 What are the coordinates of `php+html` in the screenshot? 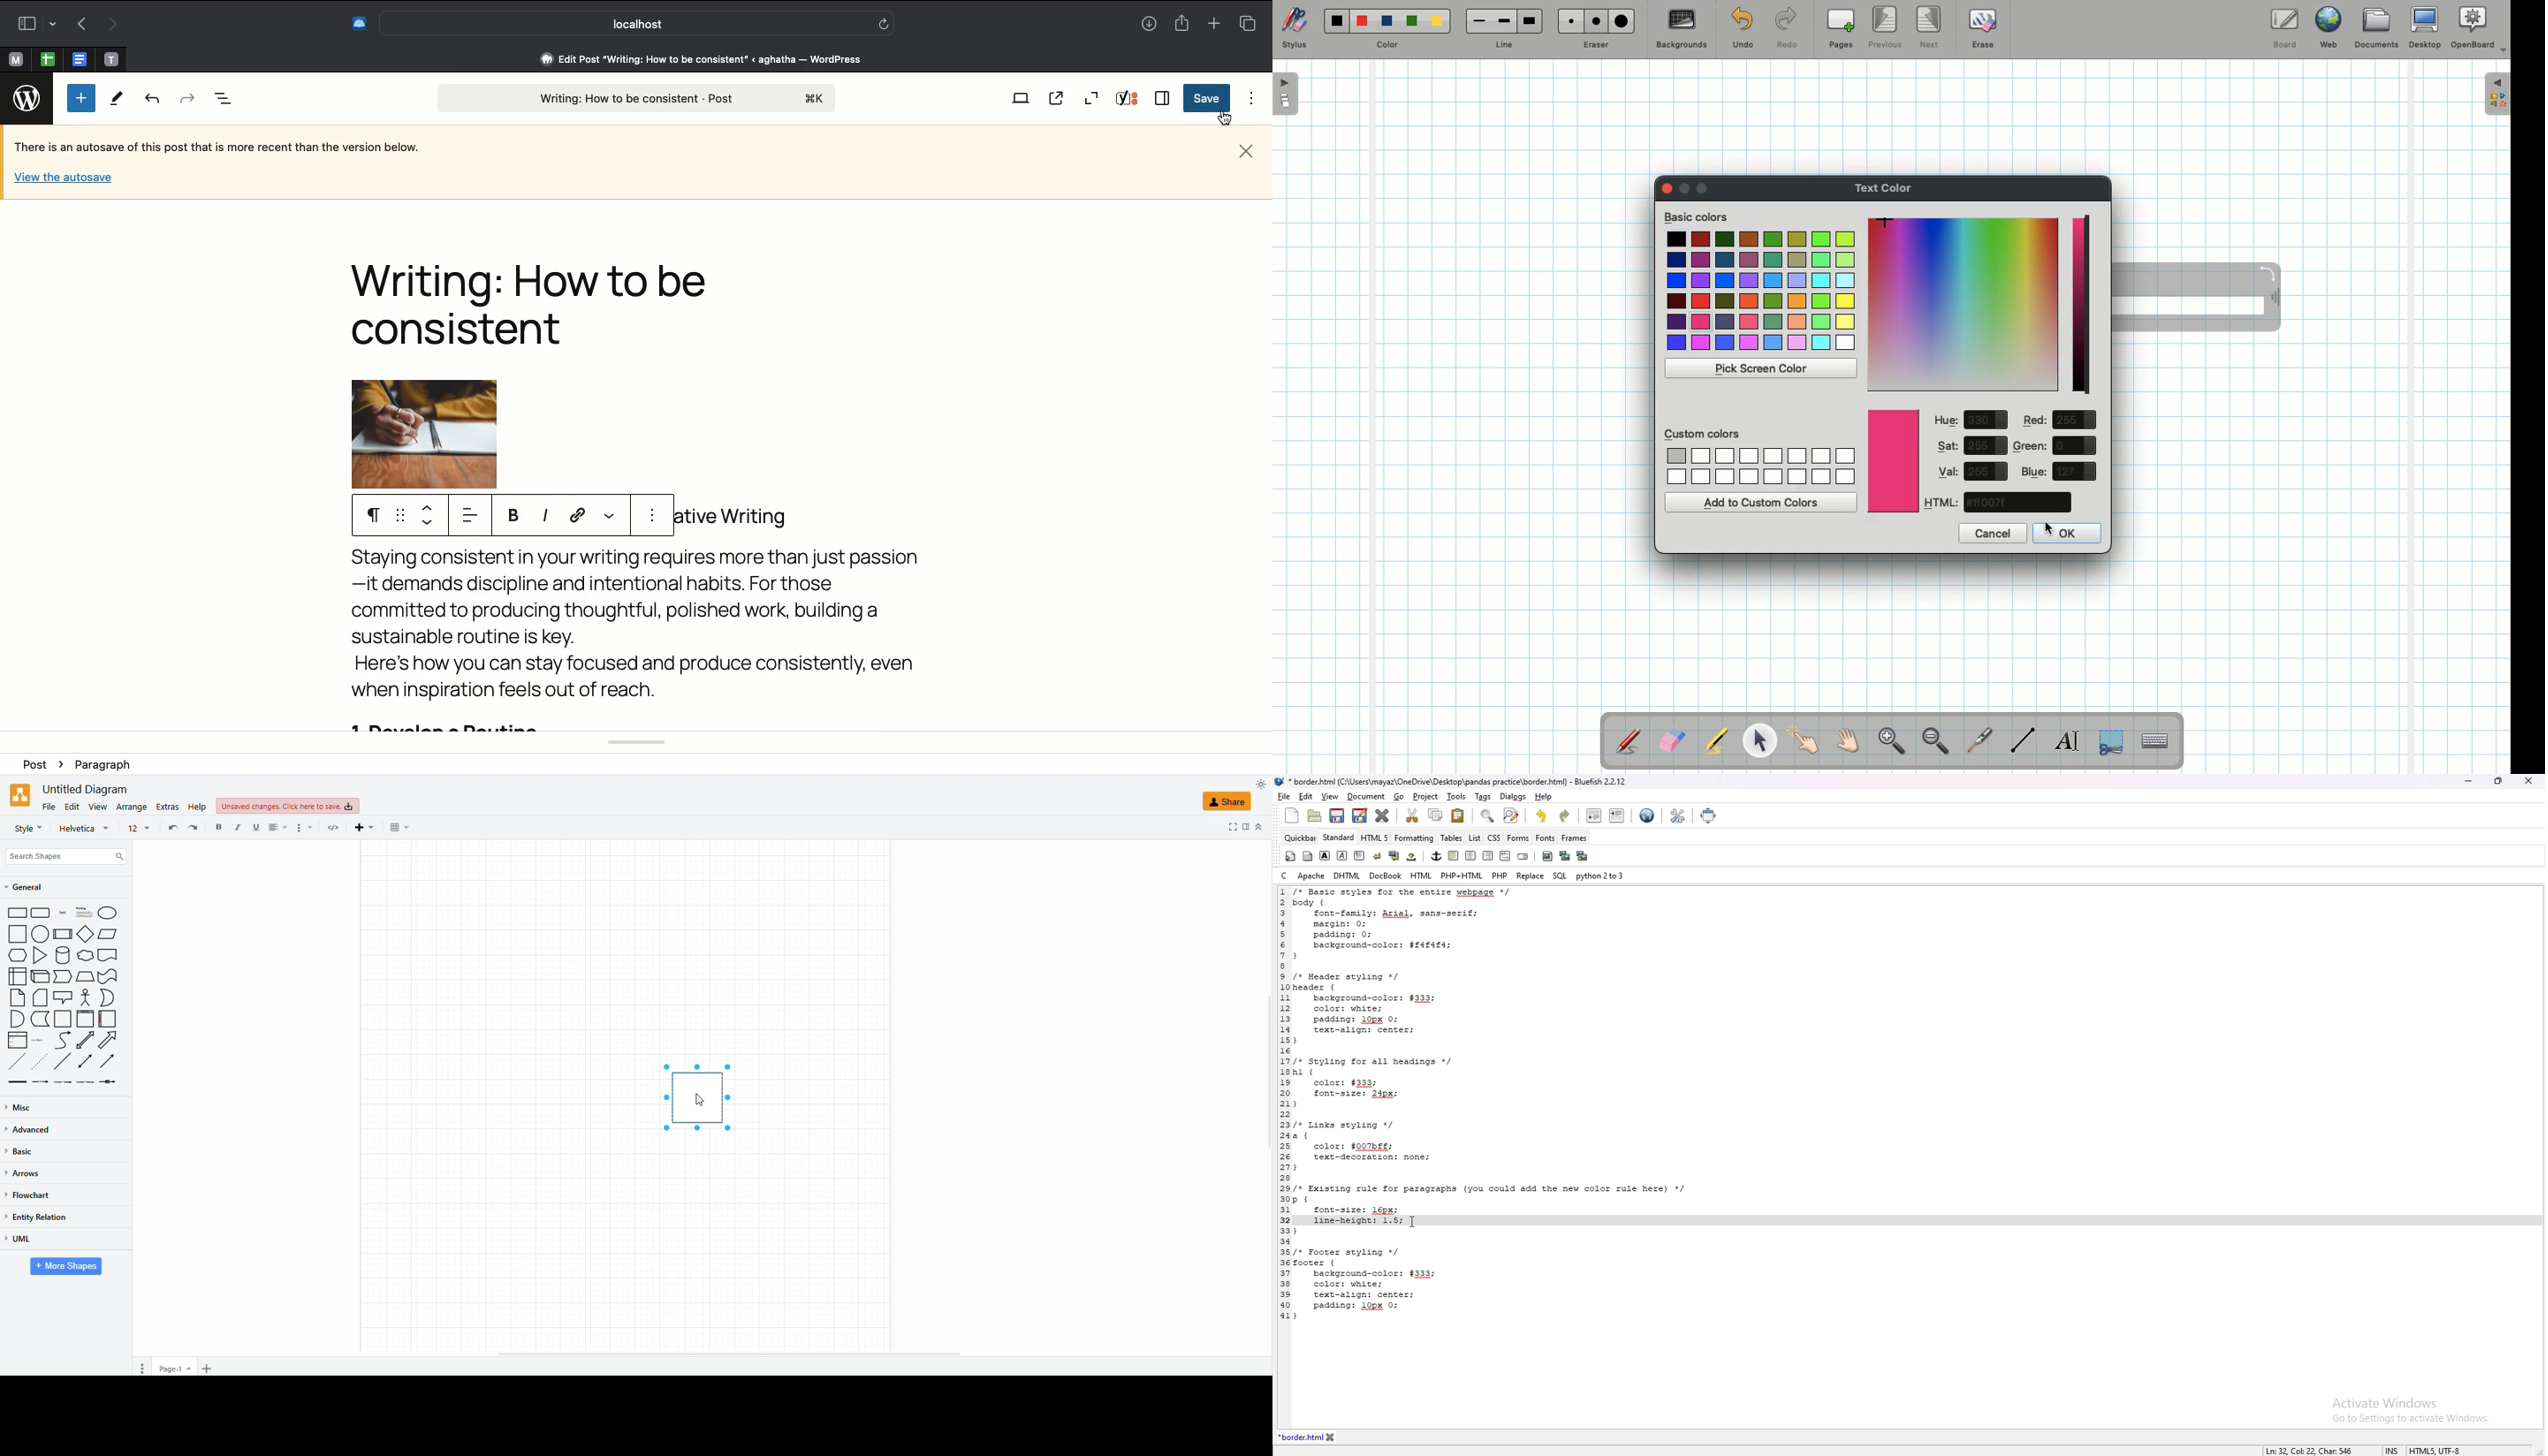 It's located at (1461, 875).